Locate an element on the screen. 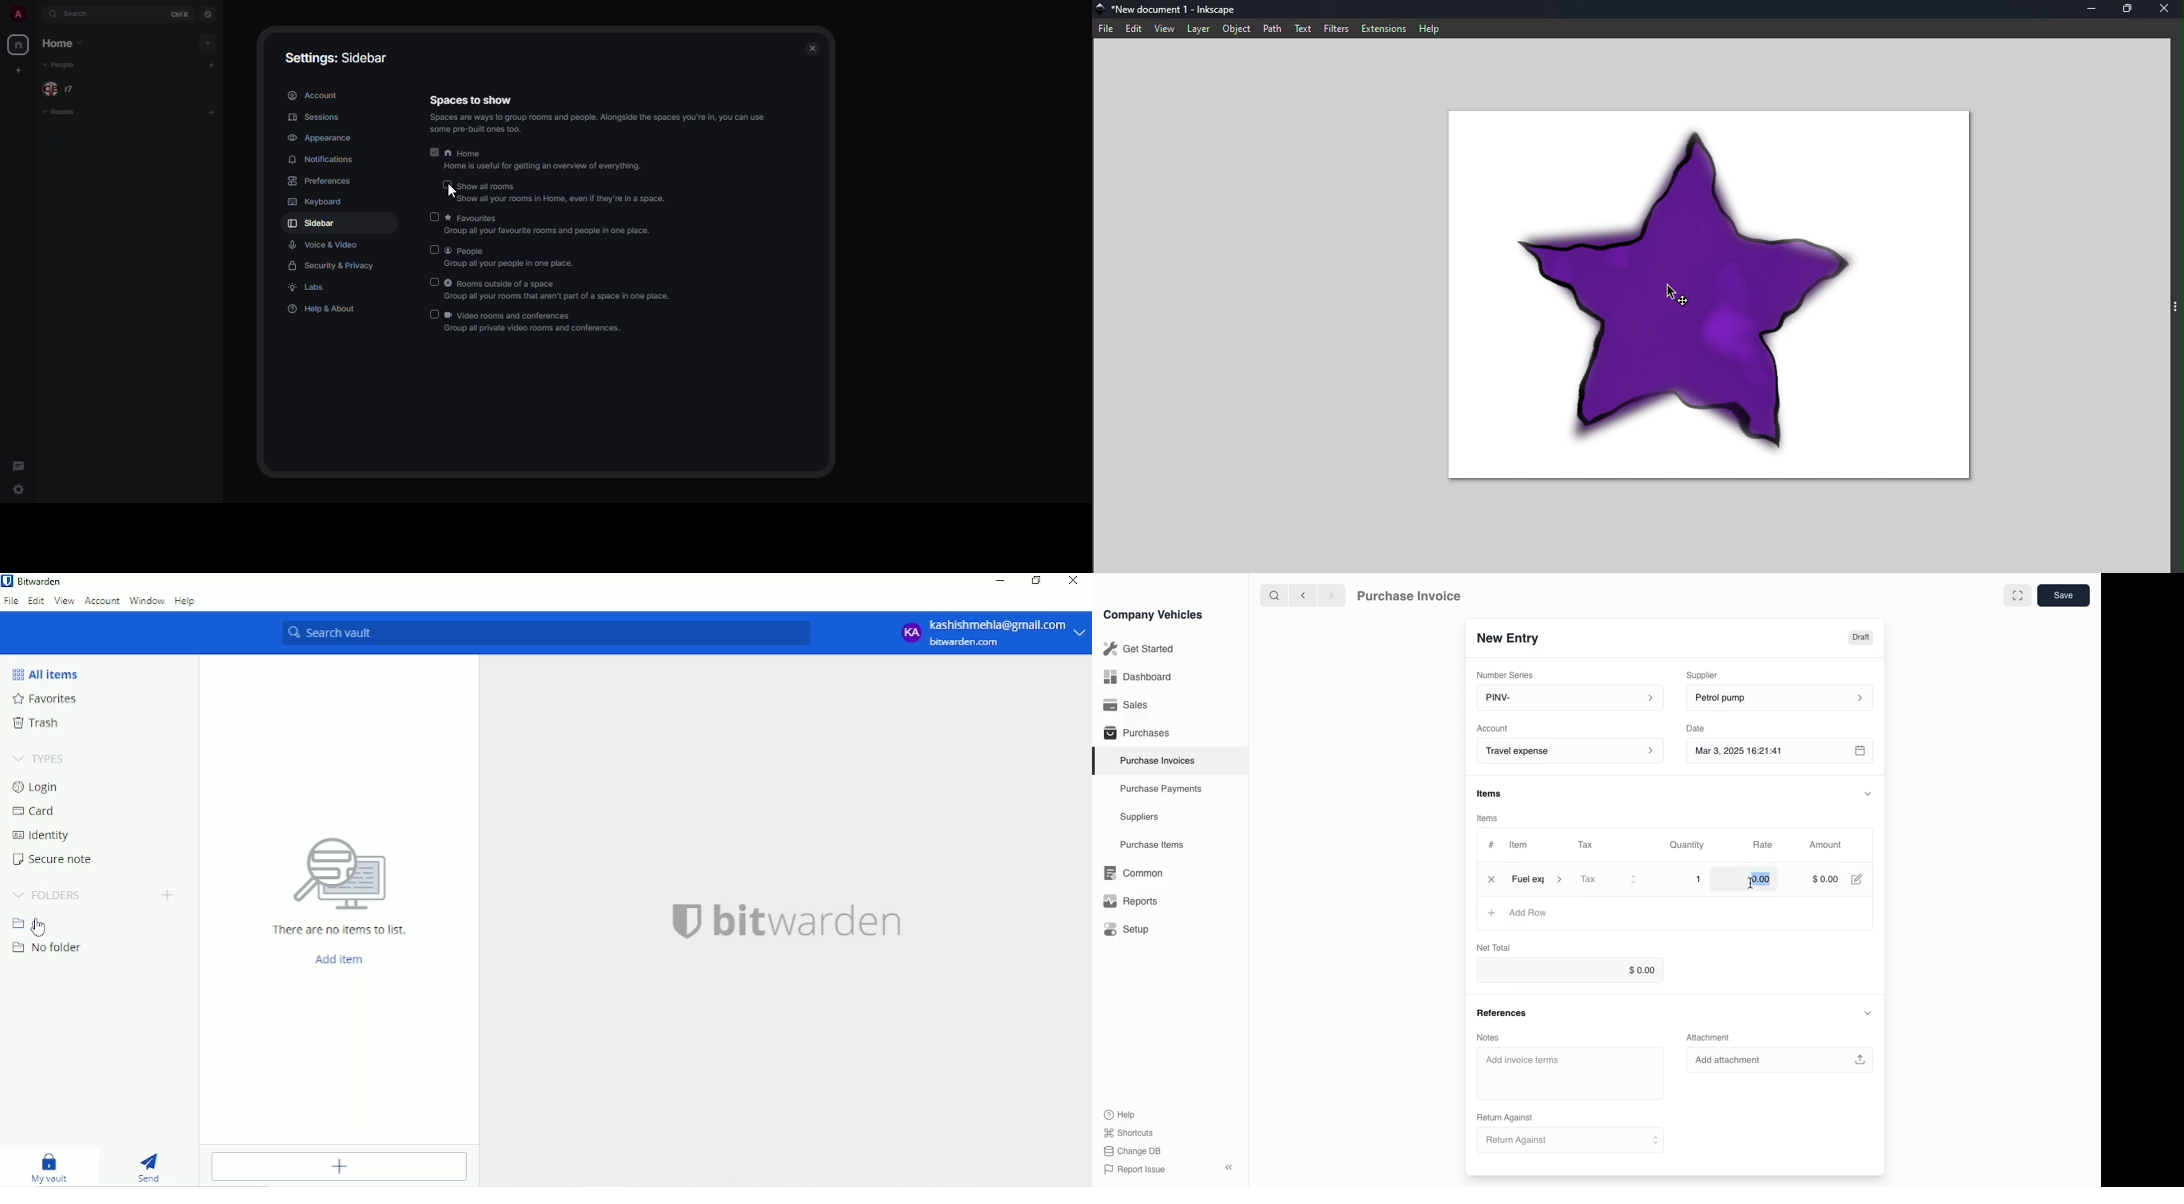 The width and height of the screenshot is (2184, 1204). Date is located at coordinates (1696, 729).